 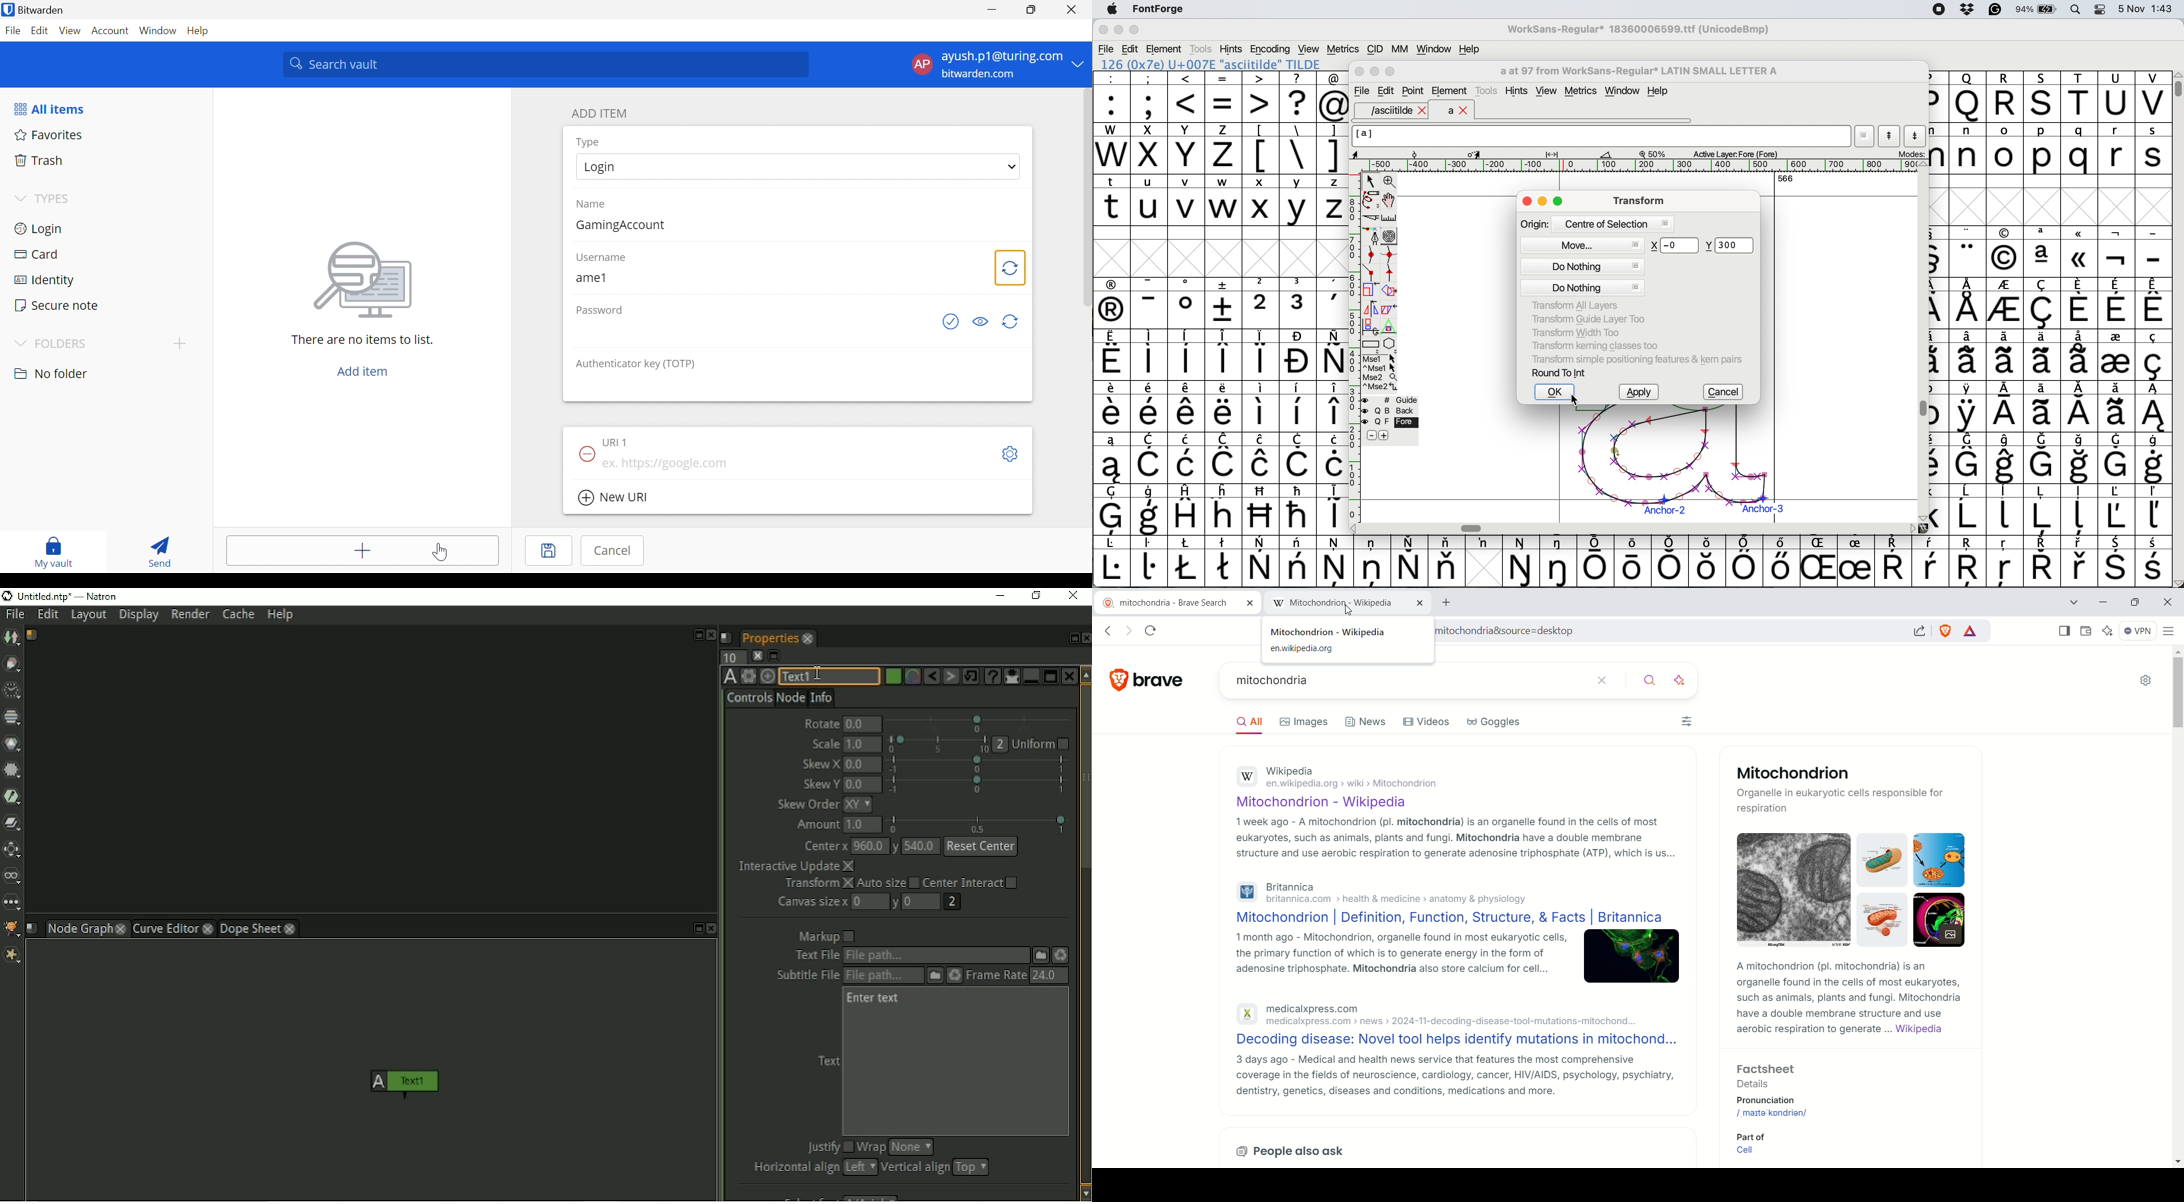 What do you see at coordinates (1298, 407) in the screenshot?
I see `symbol` at bounding box center [1298, 407].